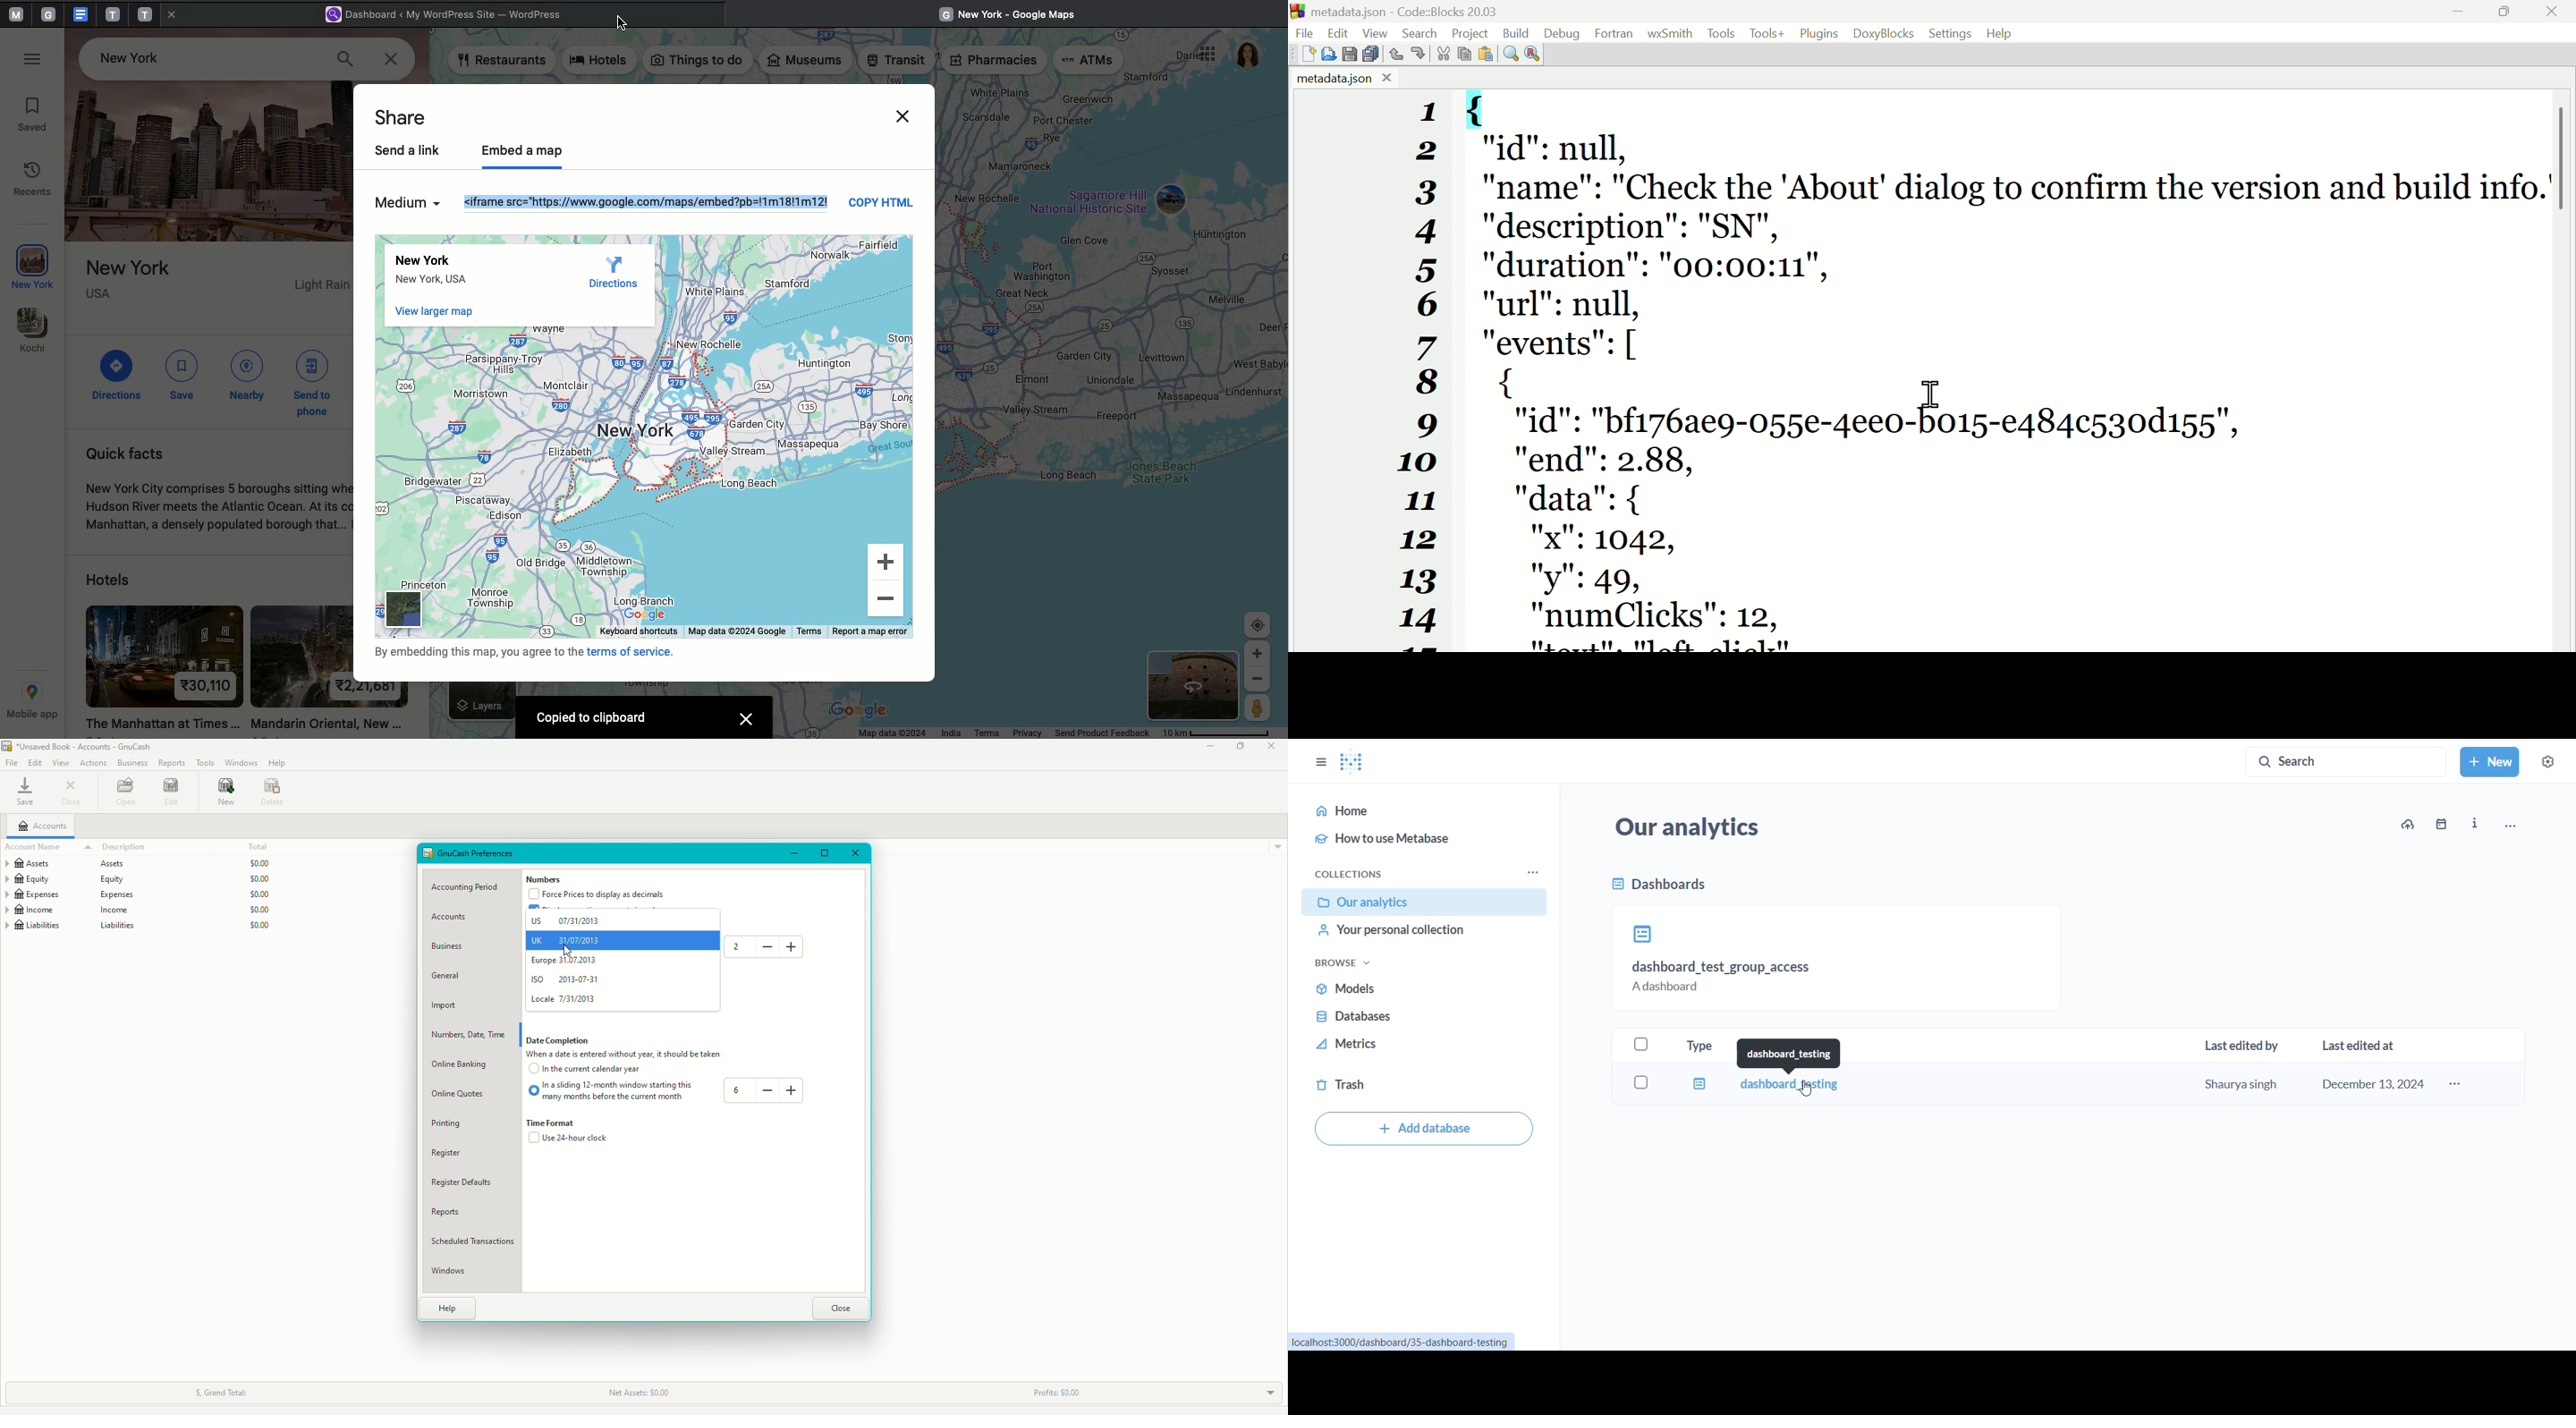 This screenshot has height=1428, width=2576. I want to click on Accounts, so click(44, 827).